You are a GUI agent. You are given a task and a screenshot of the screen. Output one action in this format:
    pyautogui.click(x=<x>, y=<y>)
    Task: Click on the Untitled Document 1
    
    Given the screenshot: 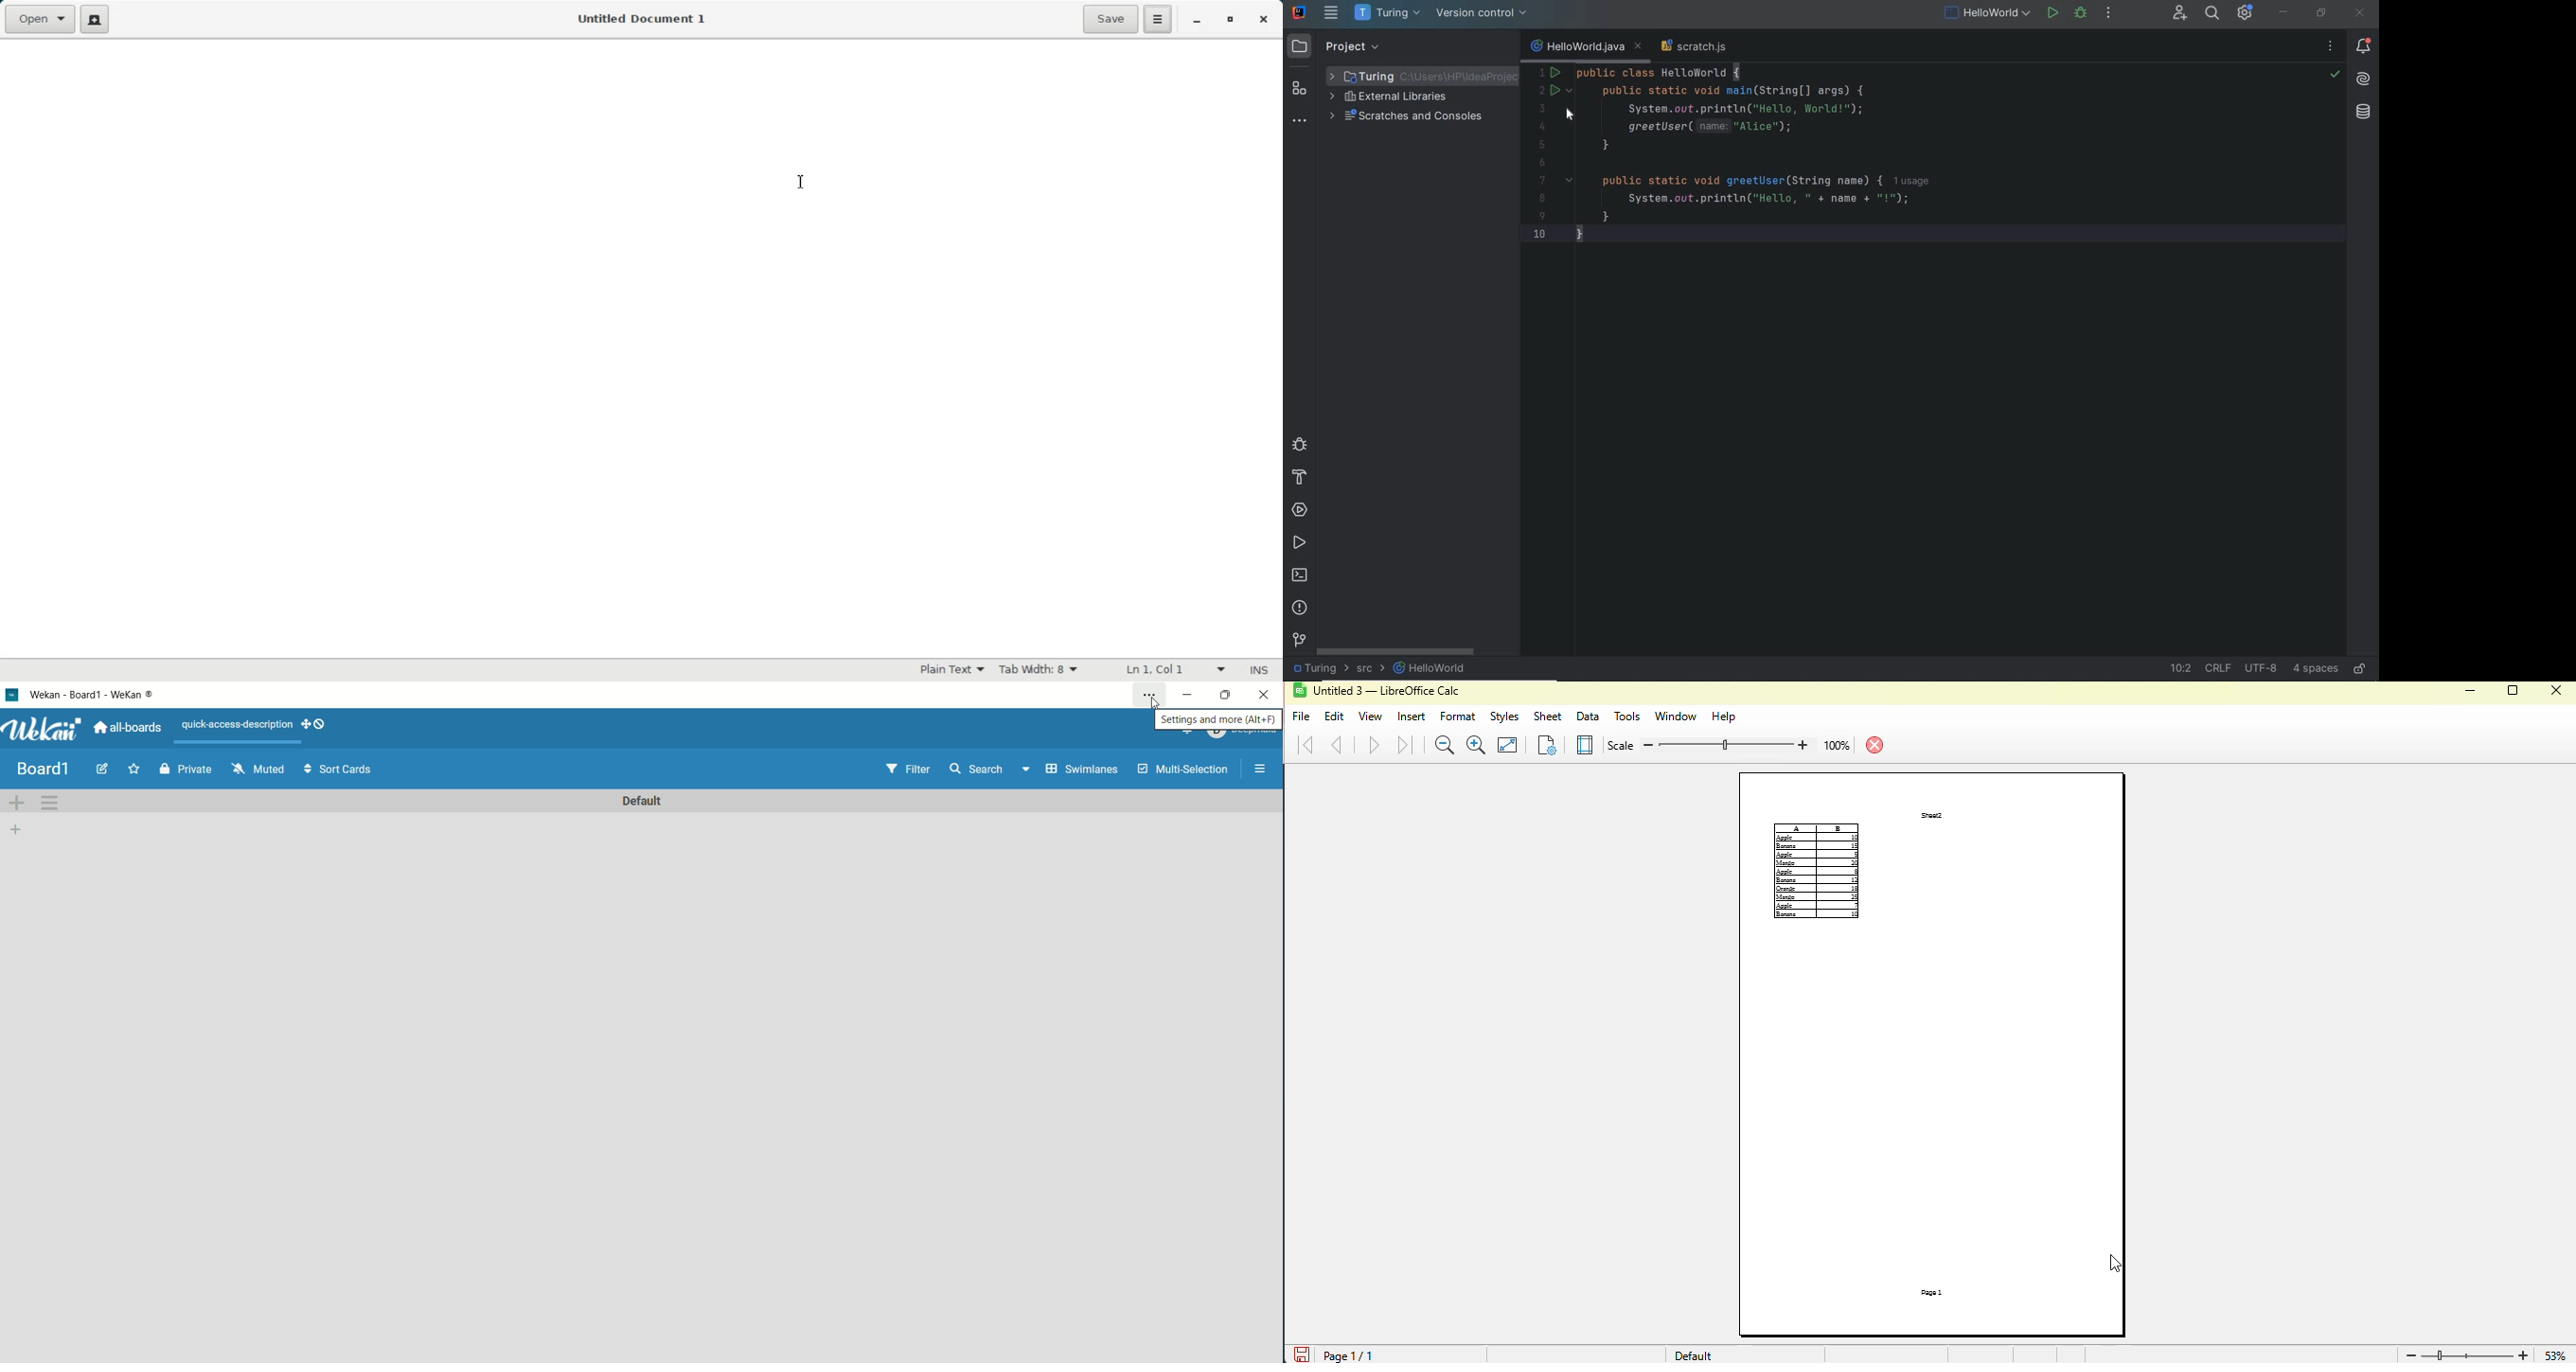 What is the action you would take?
    pyautogui.click(x=643, y=20)
    